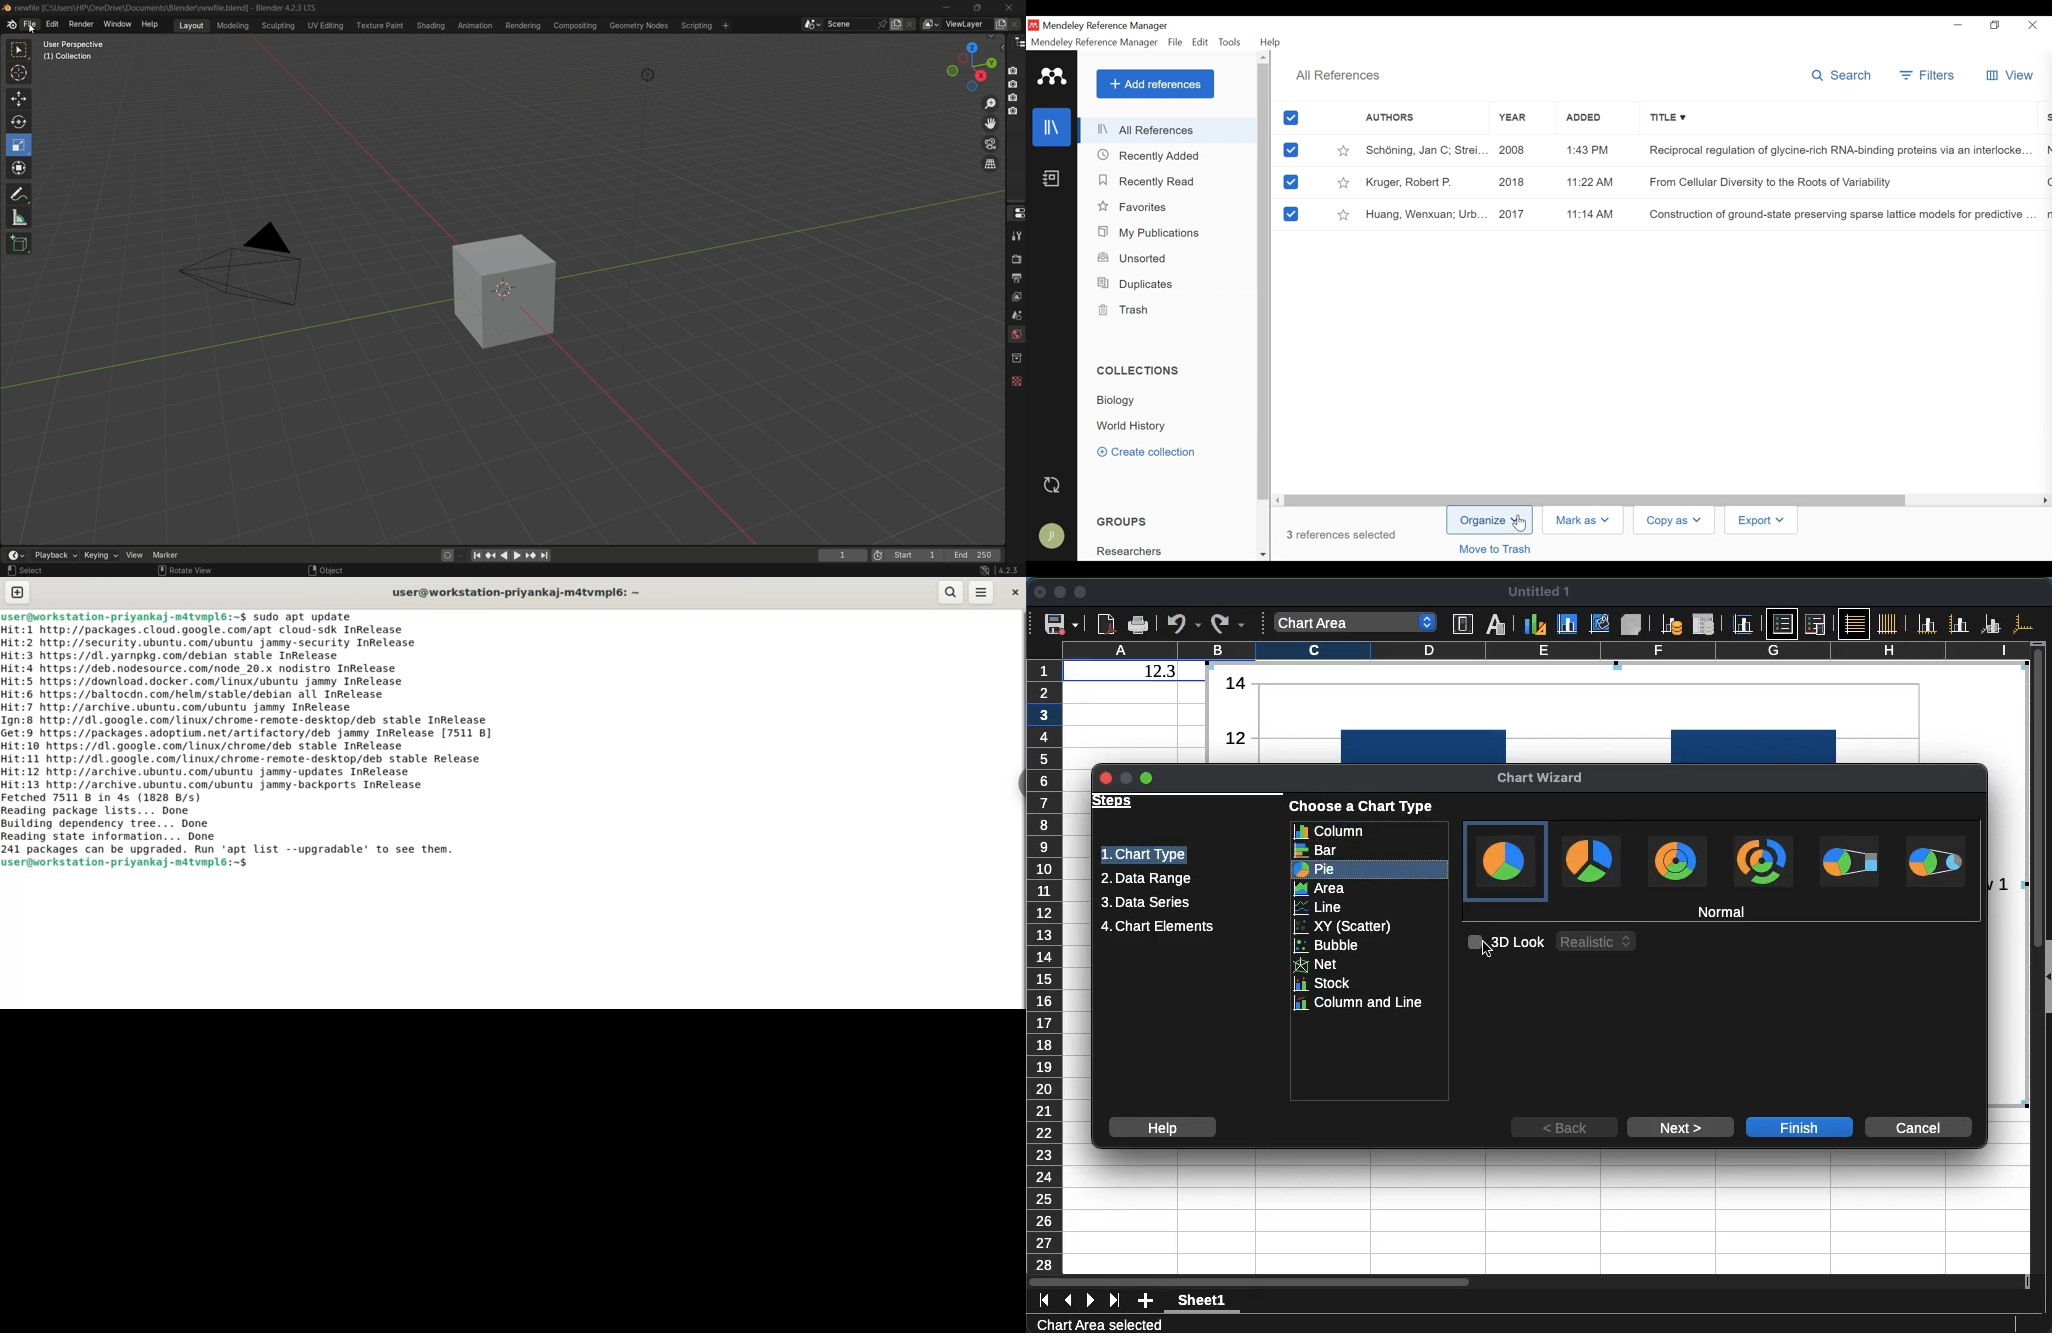  Describe the element at coordinates (1106, 778) in the screenshot. I see `Close` at that location.